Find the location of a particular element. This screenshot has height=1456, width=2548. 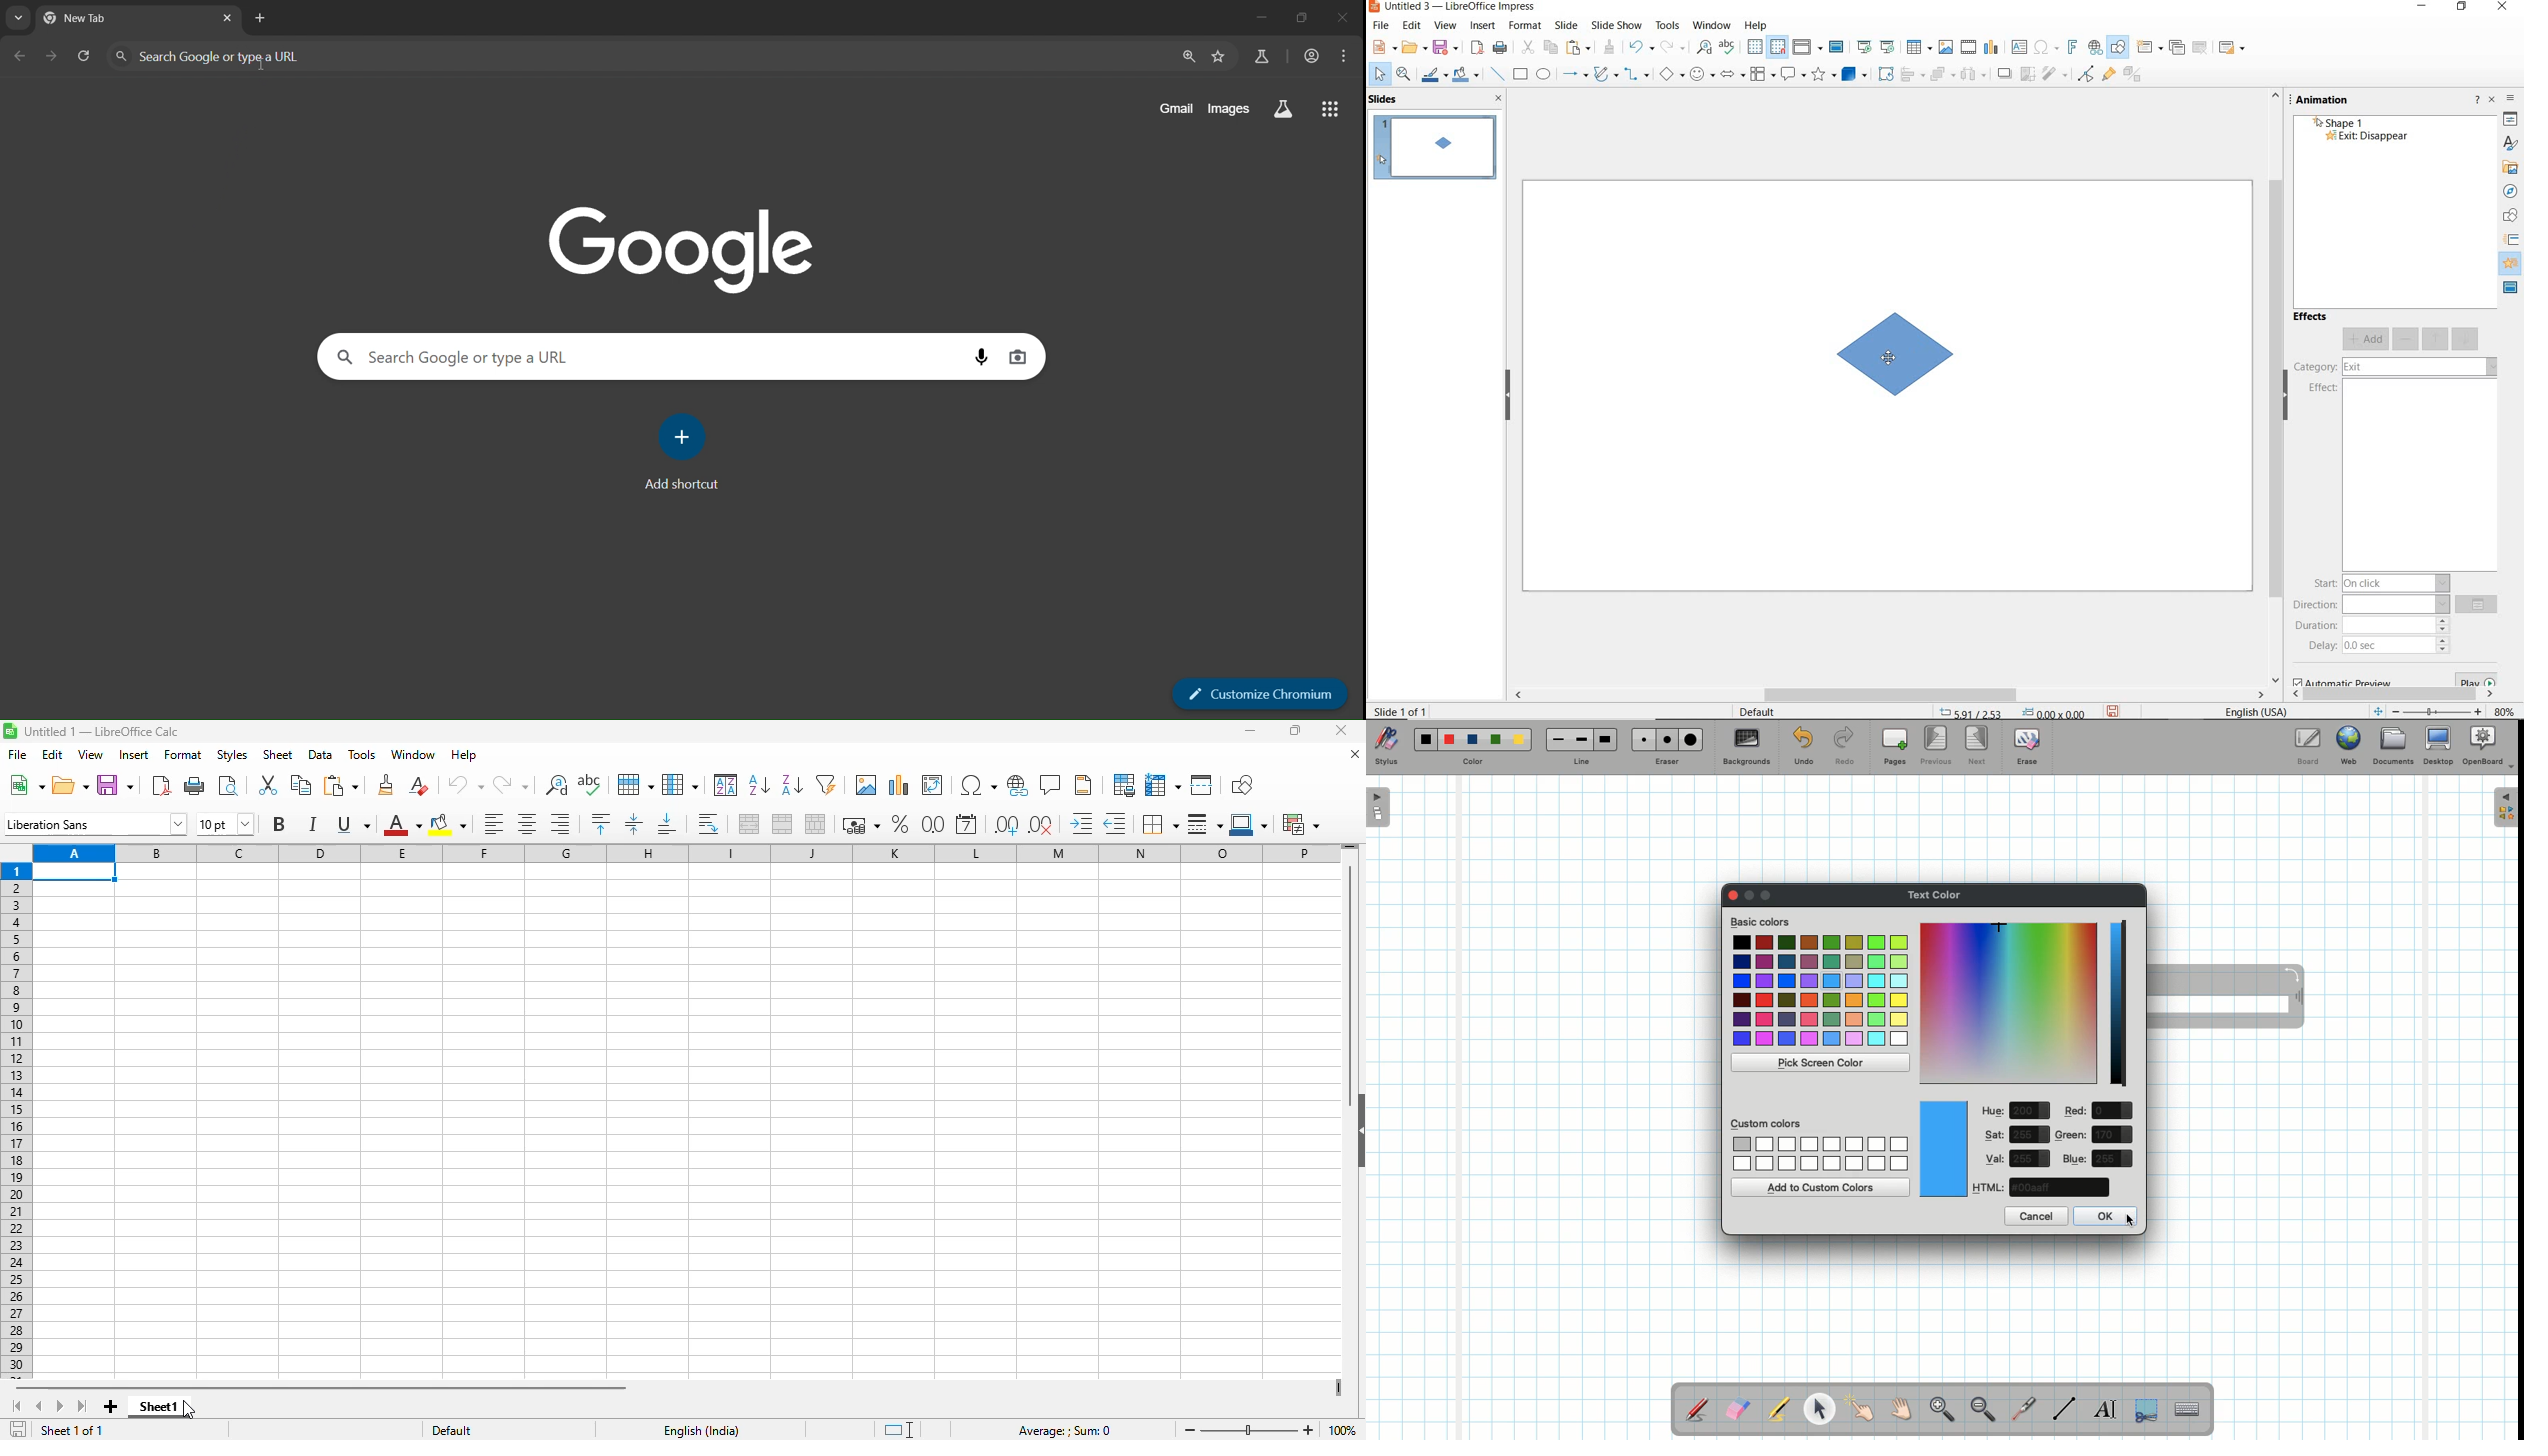

duplicate slide is located at coordinates (2177, 48).